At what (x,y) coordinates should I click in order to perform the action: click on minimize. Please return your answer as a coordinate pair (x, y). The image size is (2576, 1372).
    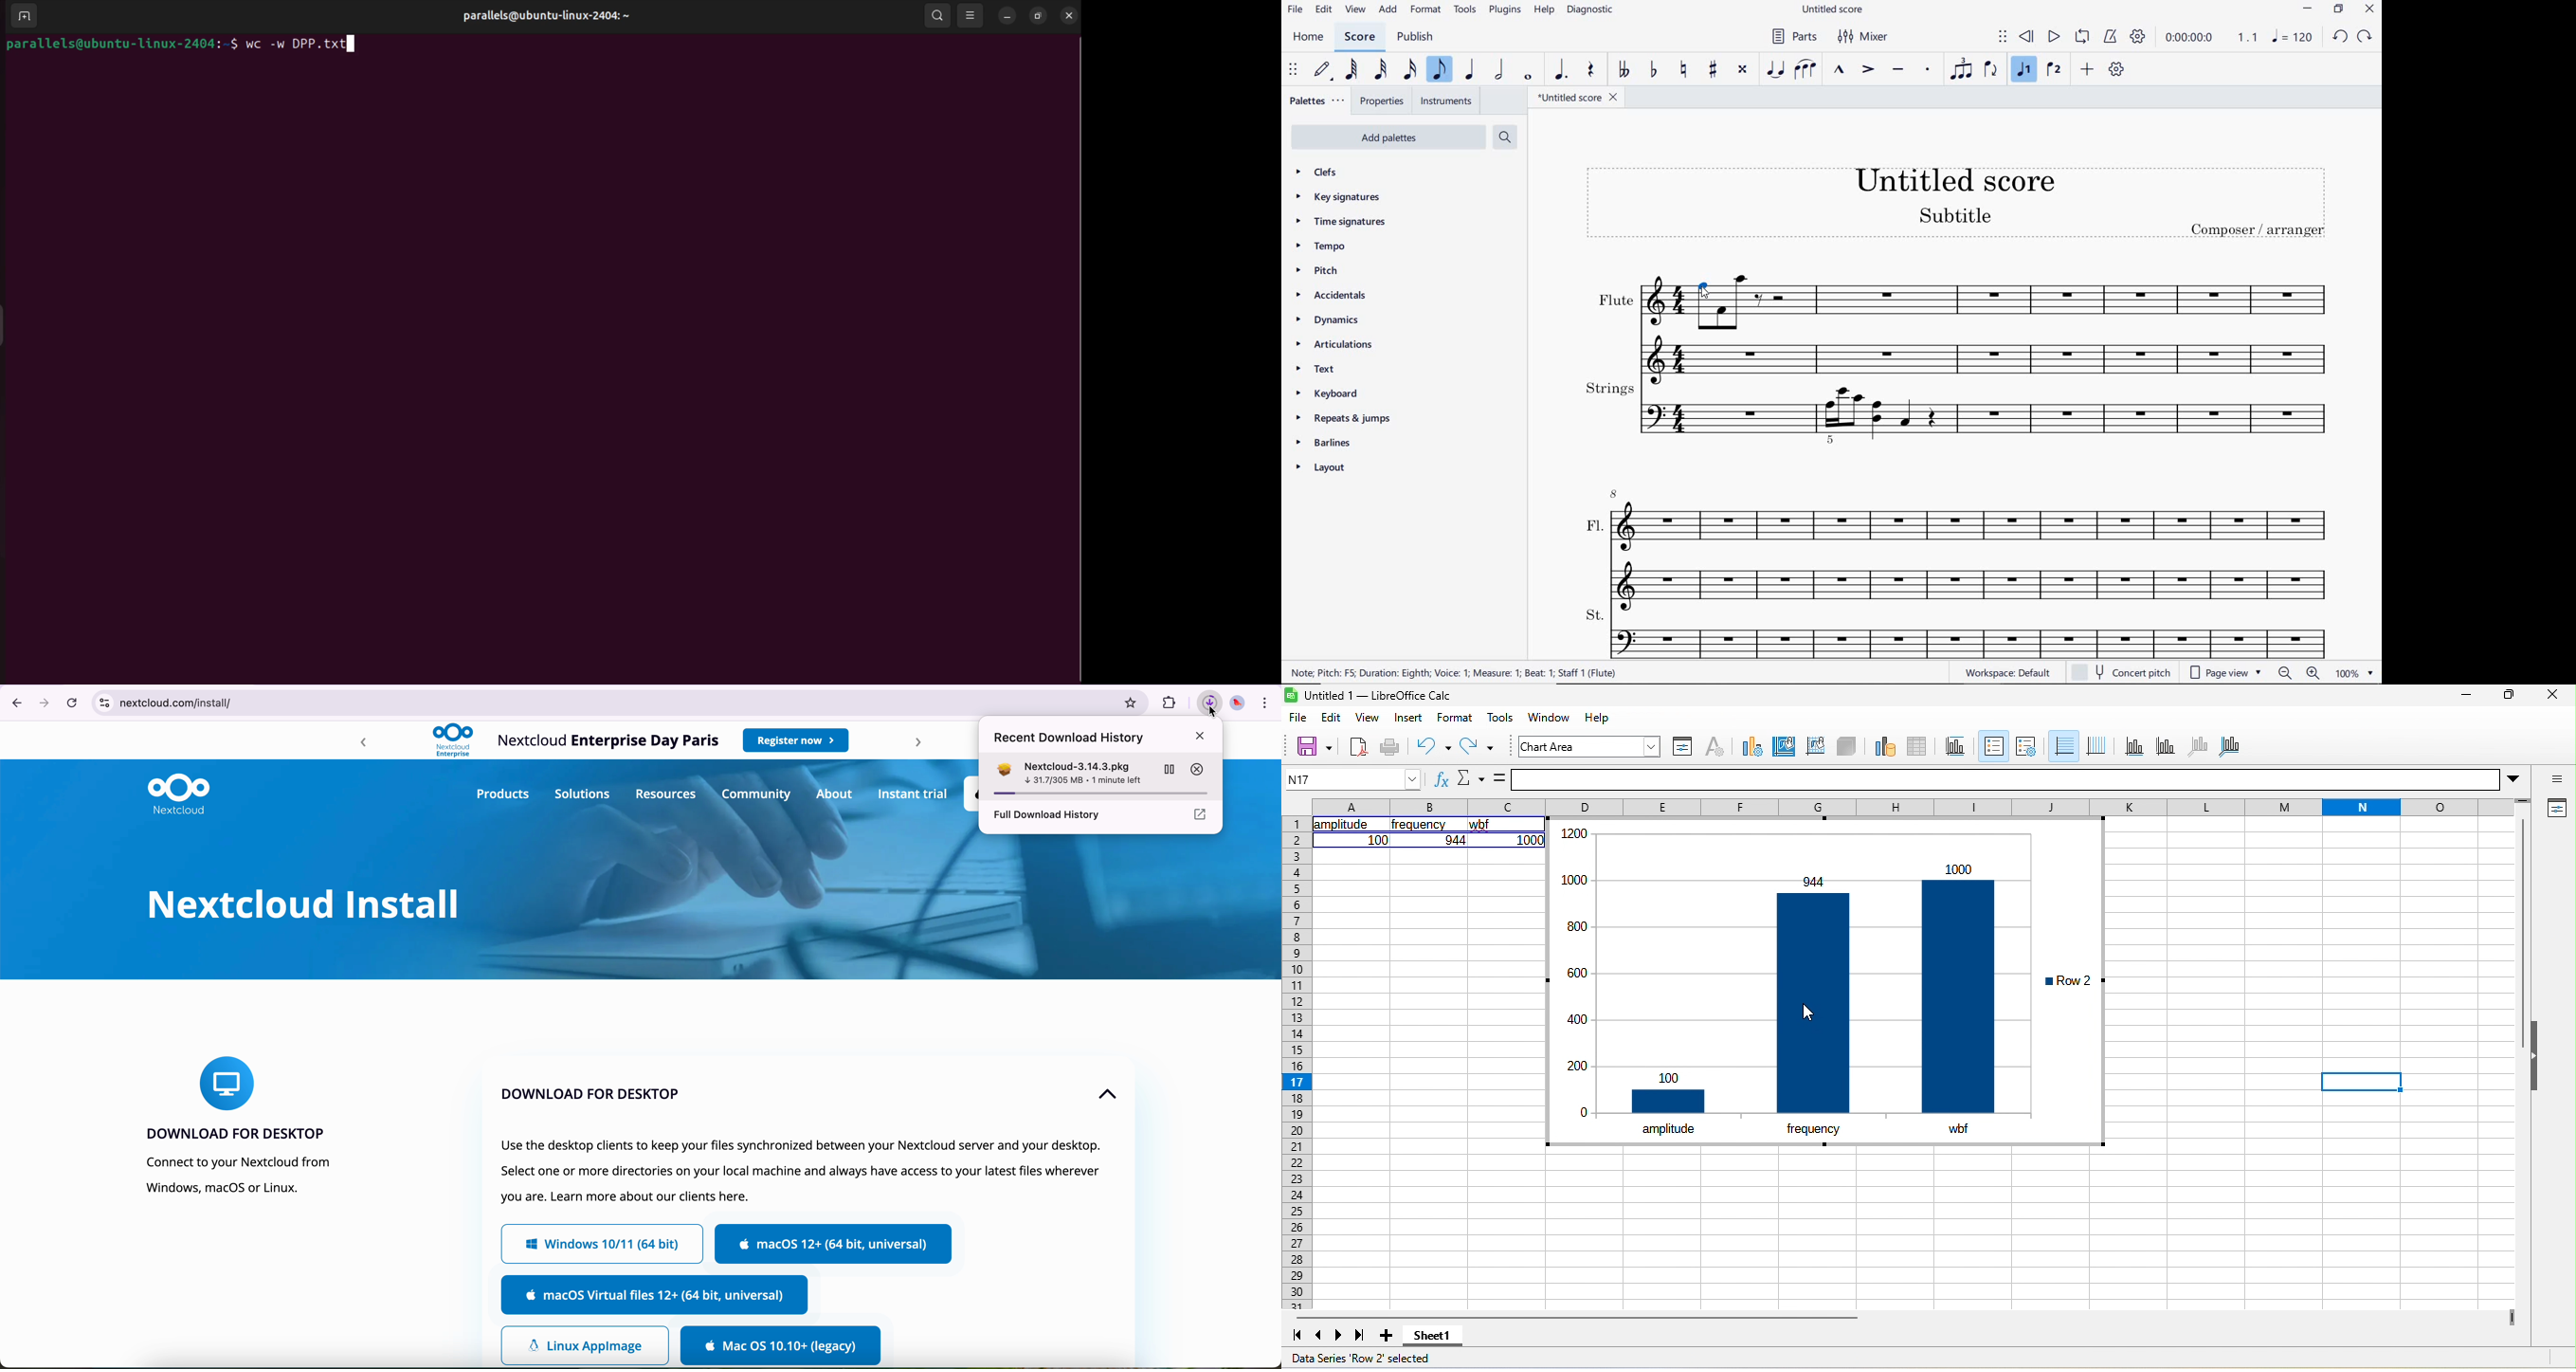
    Looking at the image, I should click on (2308, 9).